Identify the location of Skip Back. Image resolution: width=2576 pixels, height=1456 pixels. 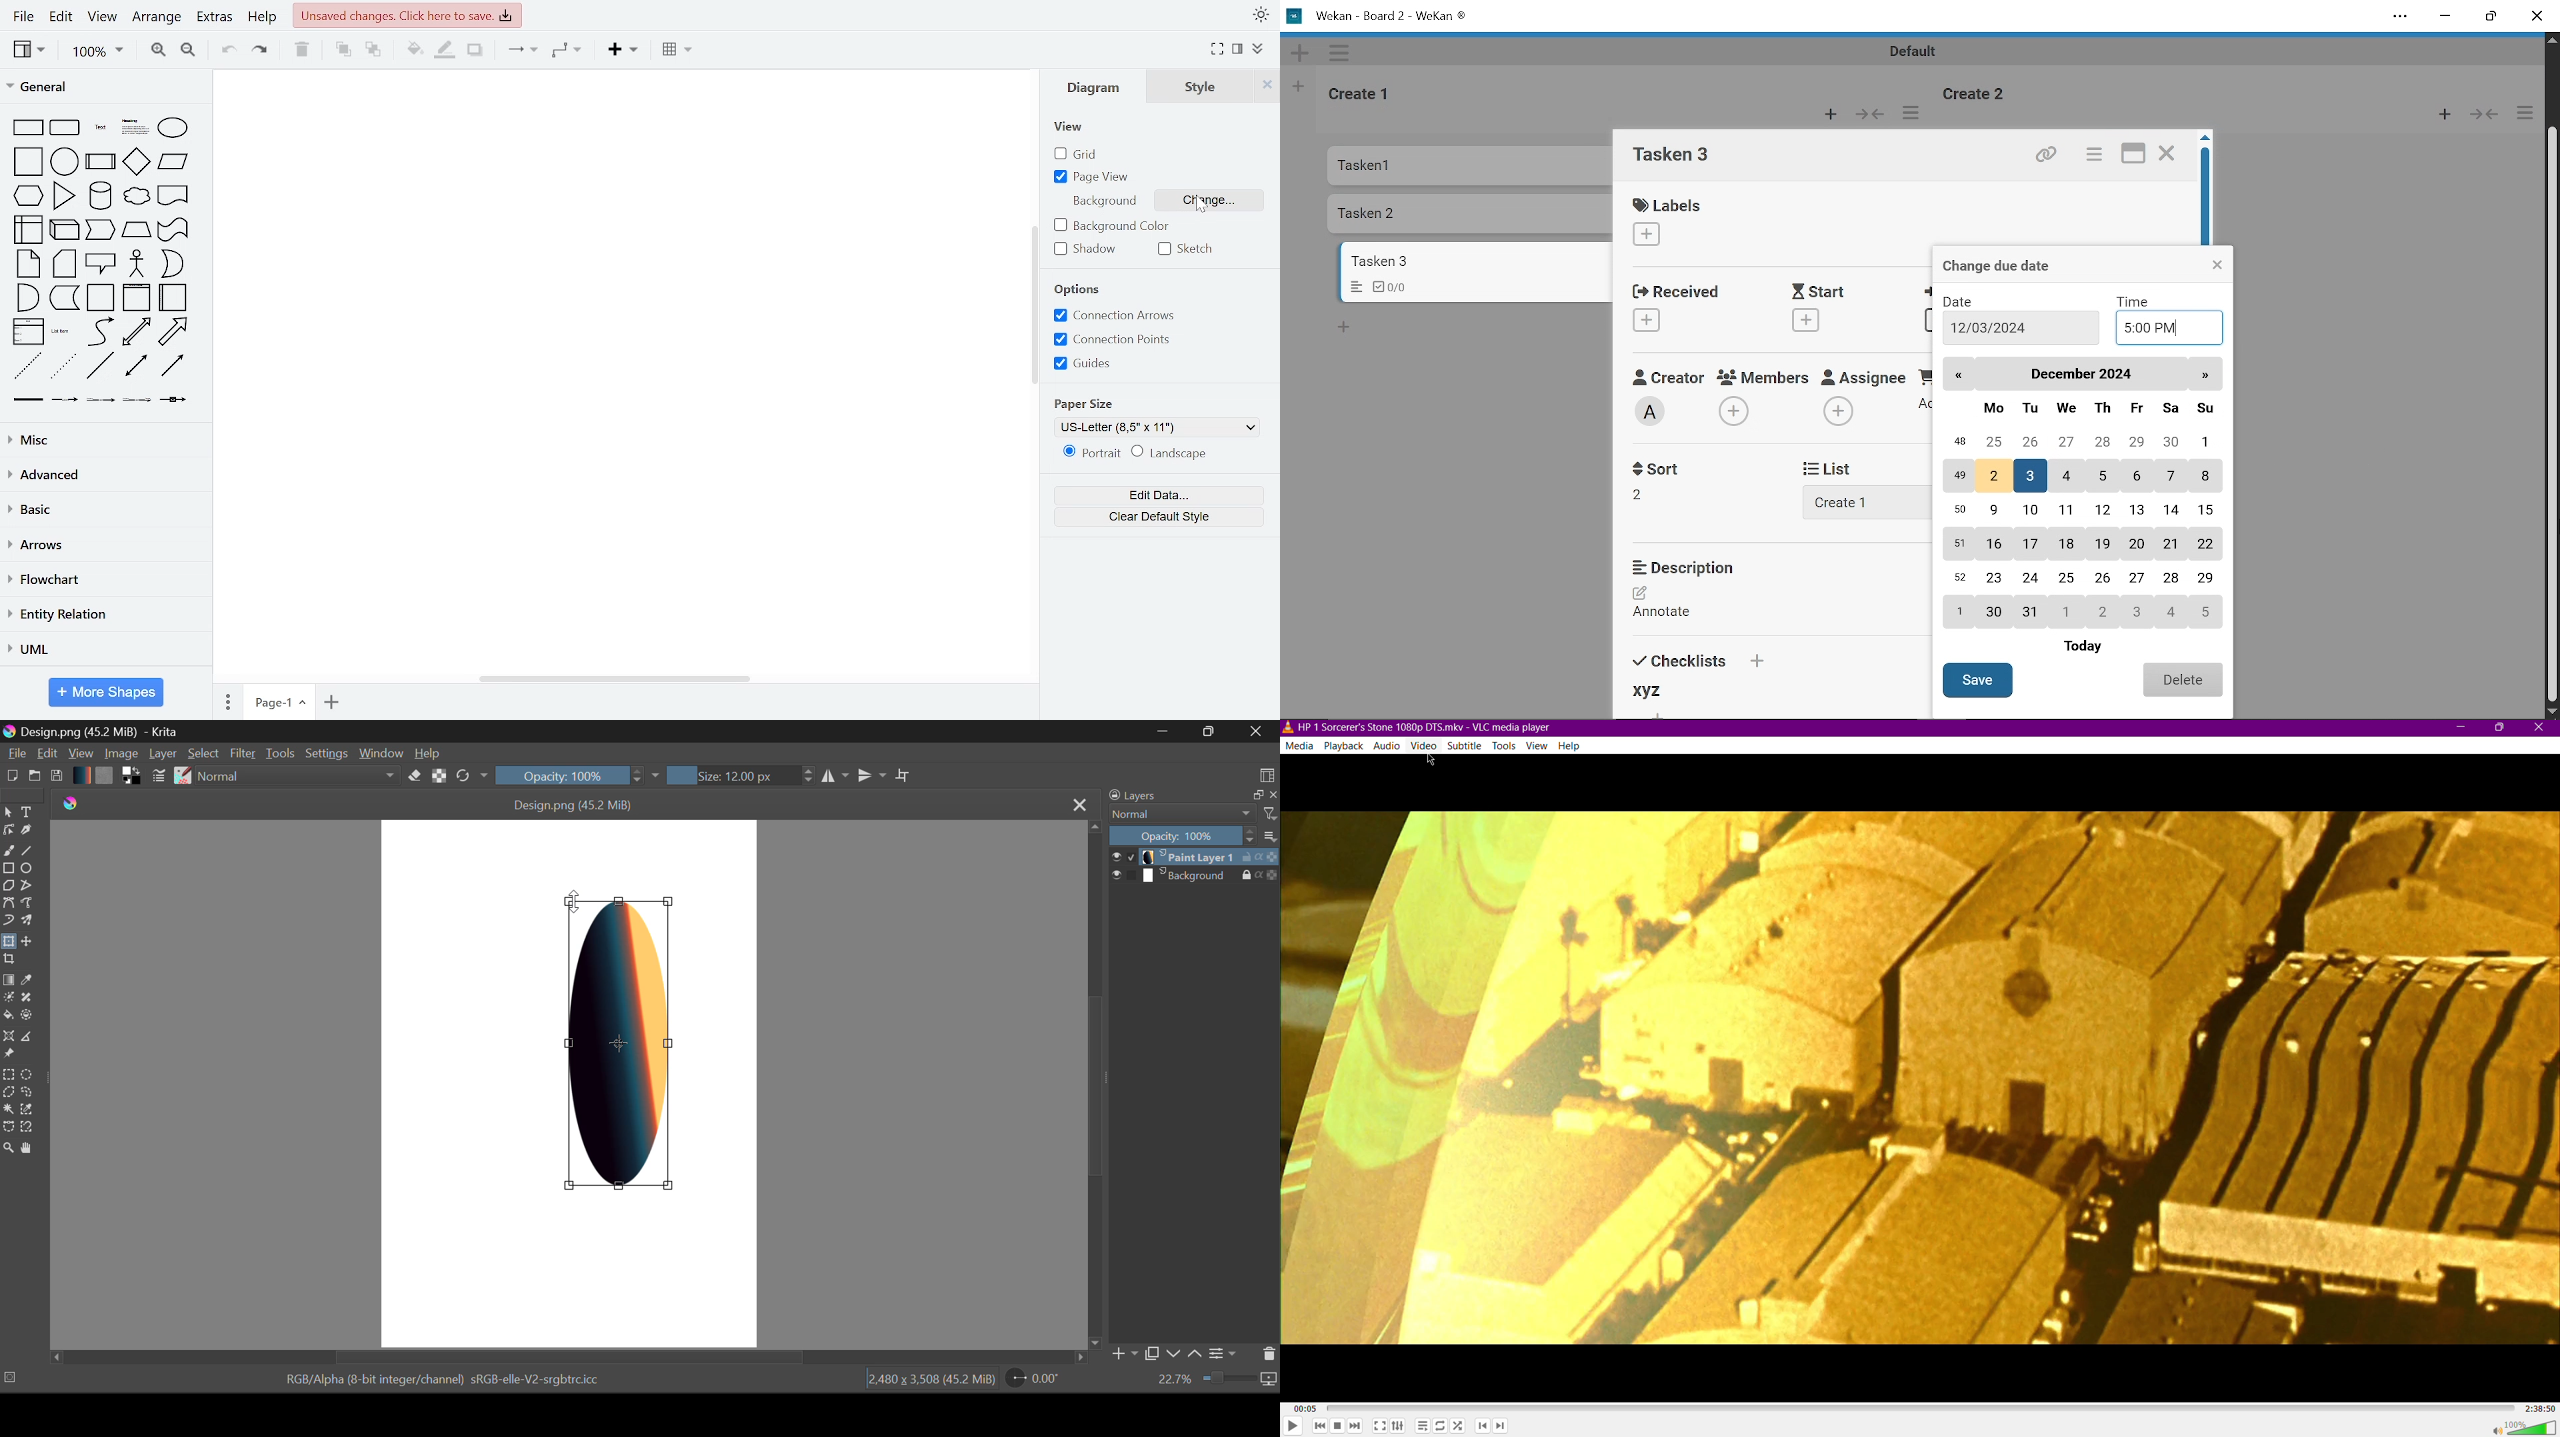
(1319, 1427).